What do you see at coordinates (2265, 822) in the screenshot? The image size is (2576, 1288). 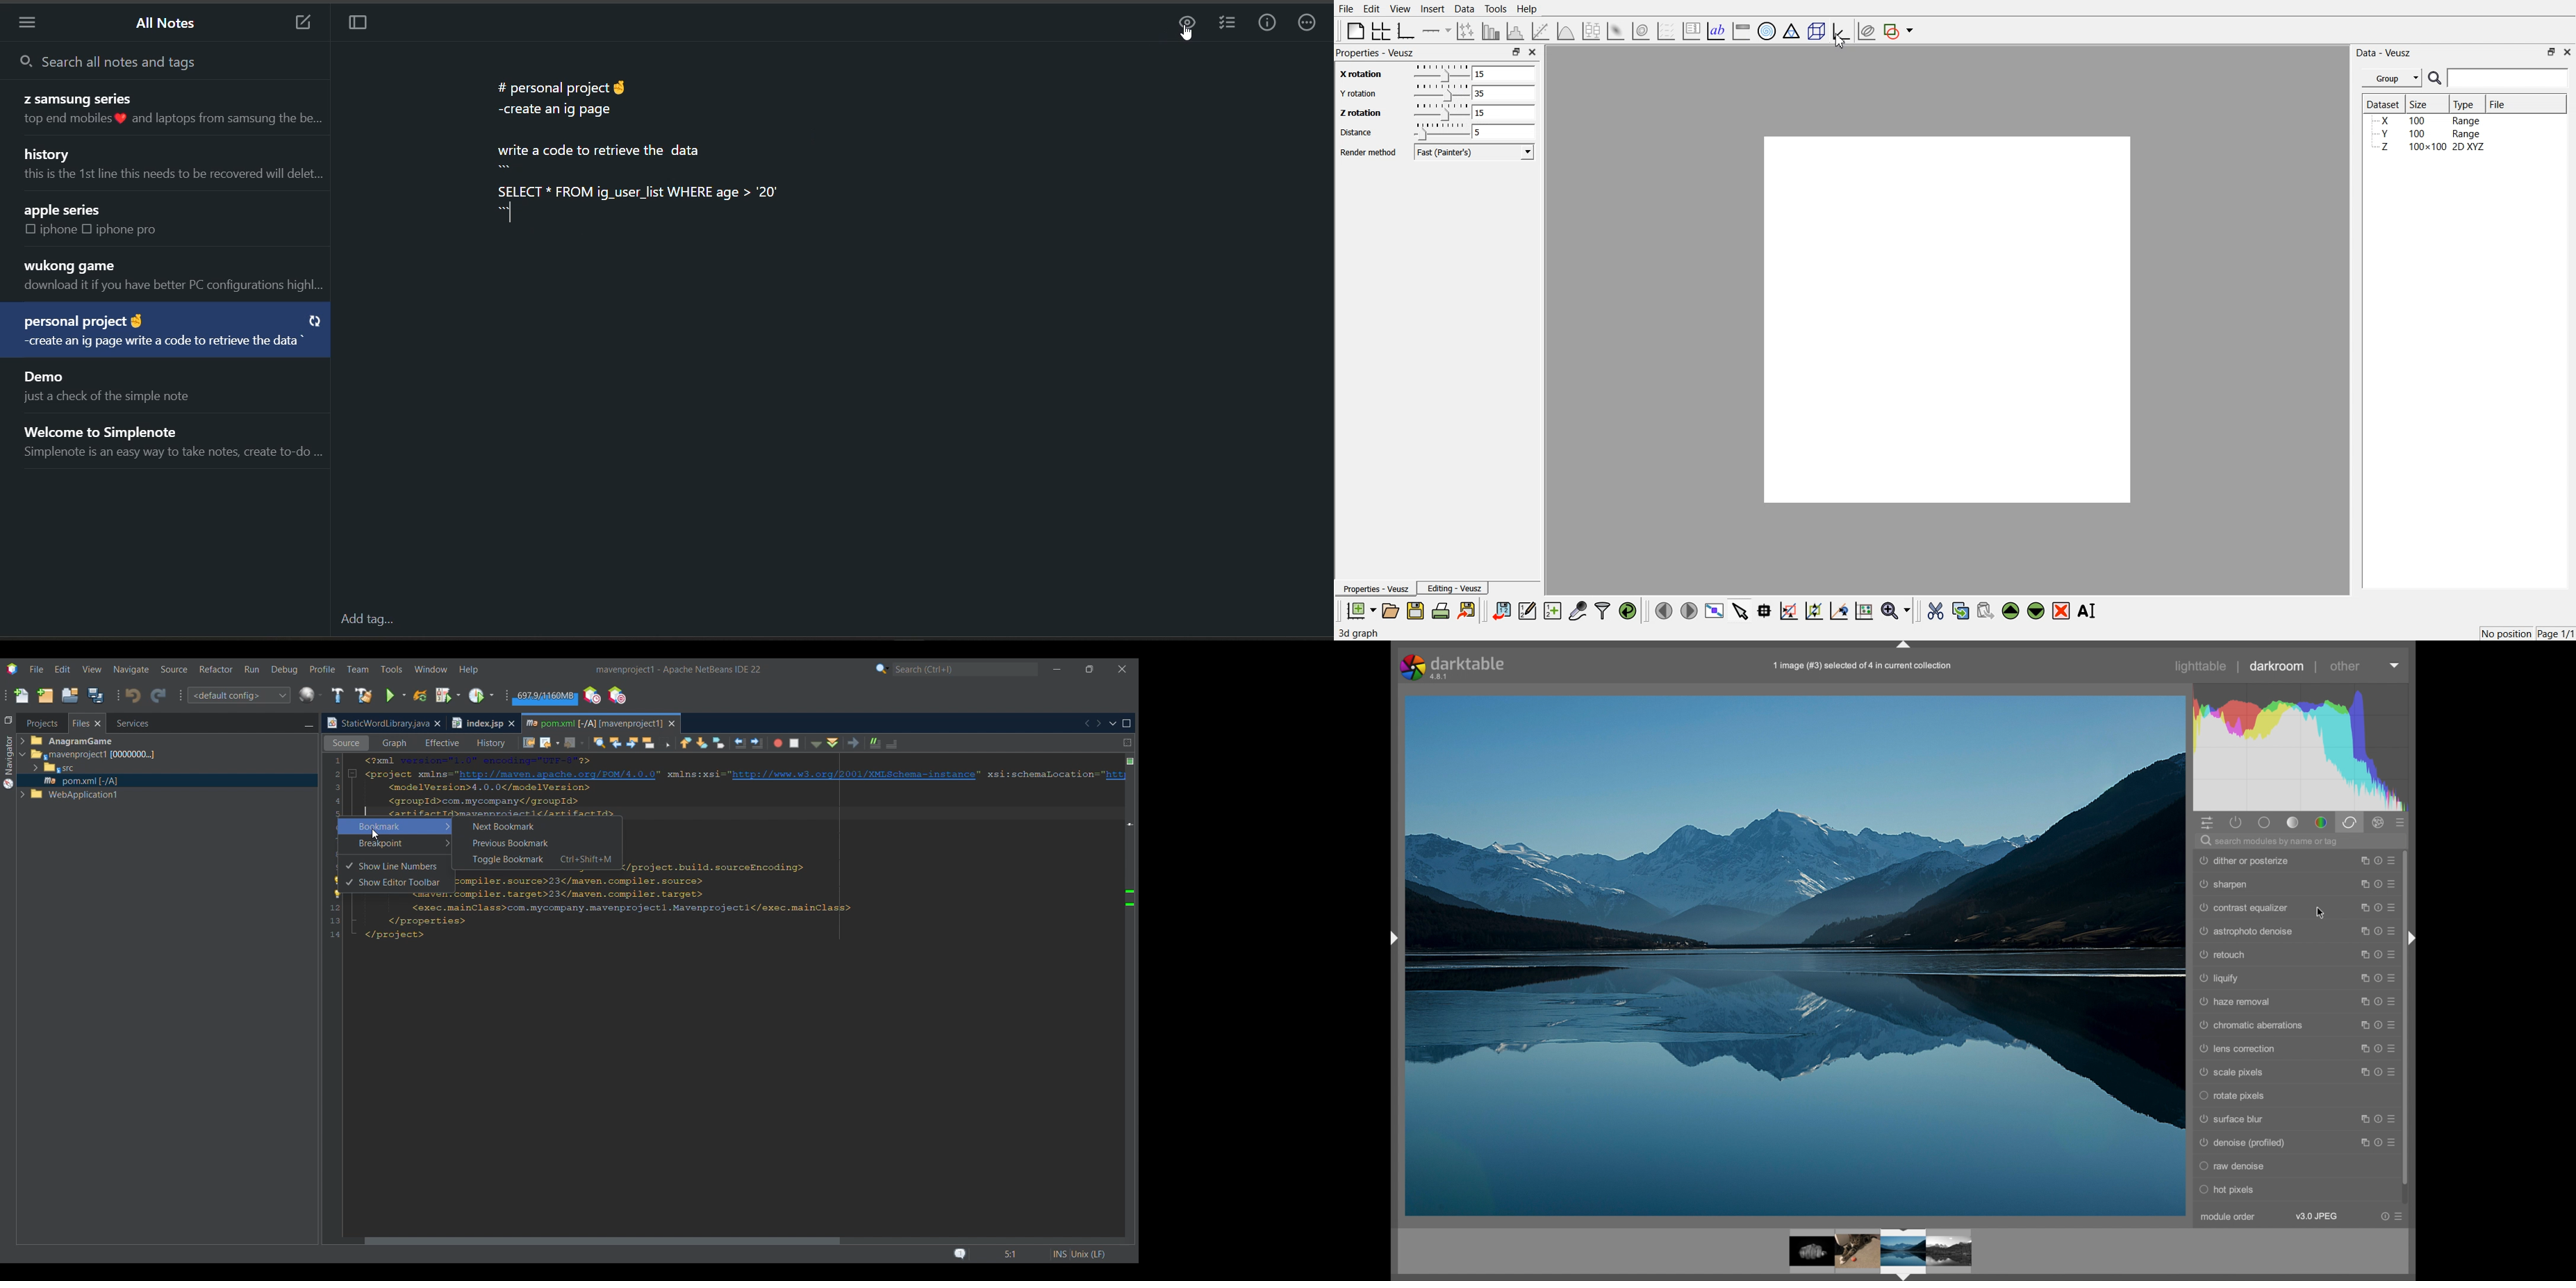 I see `base` at bounding box center [2265, 822].